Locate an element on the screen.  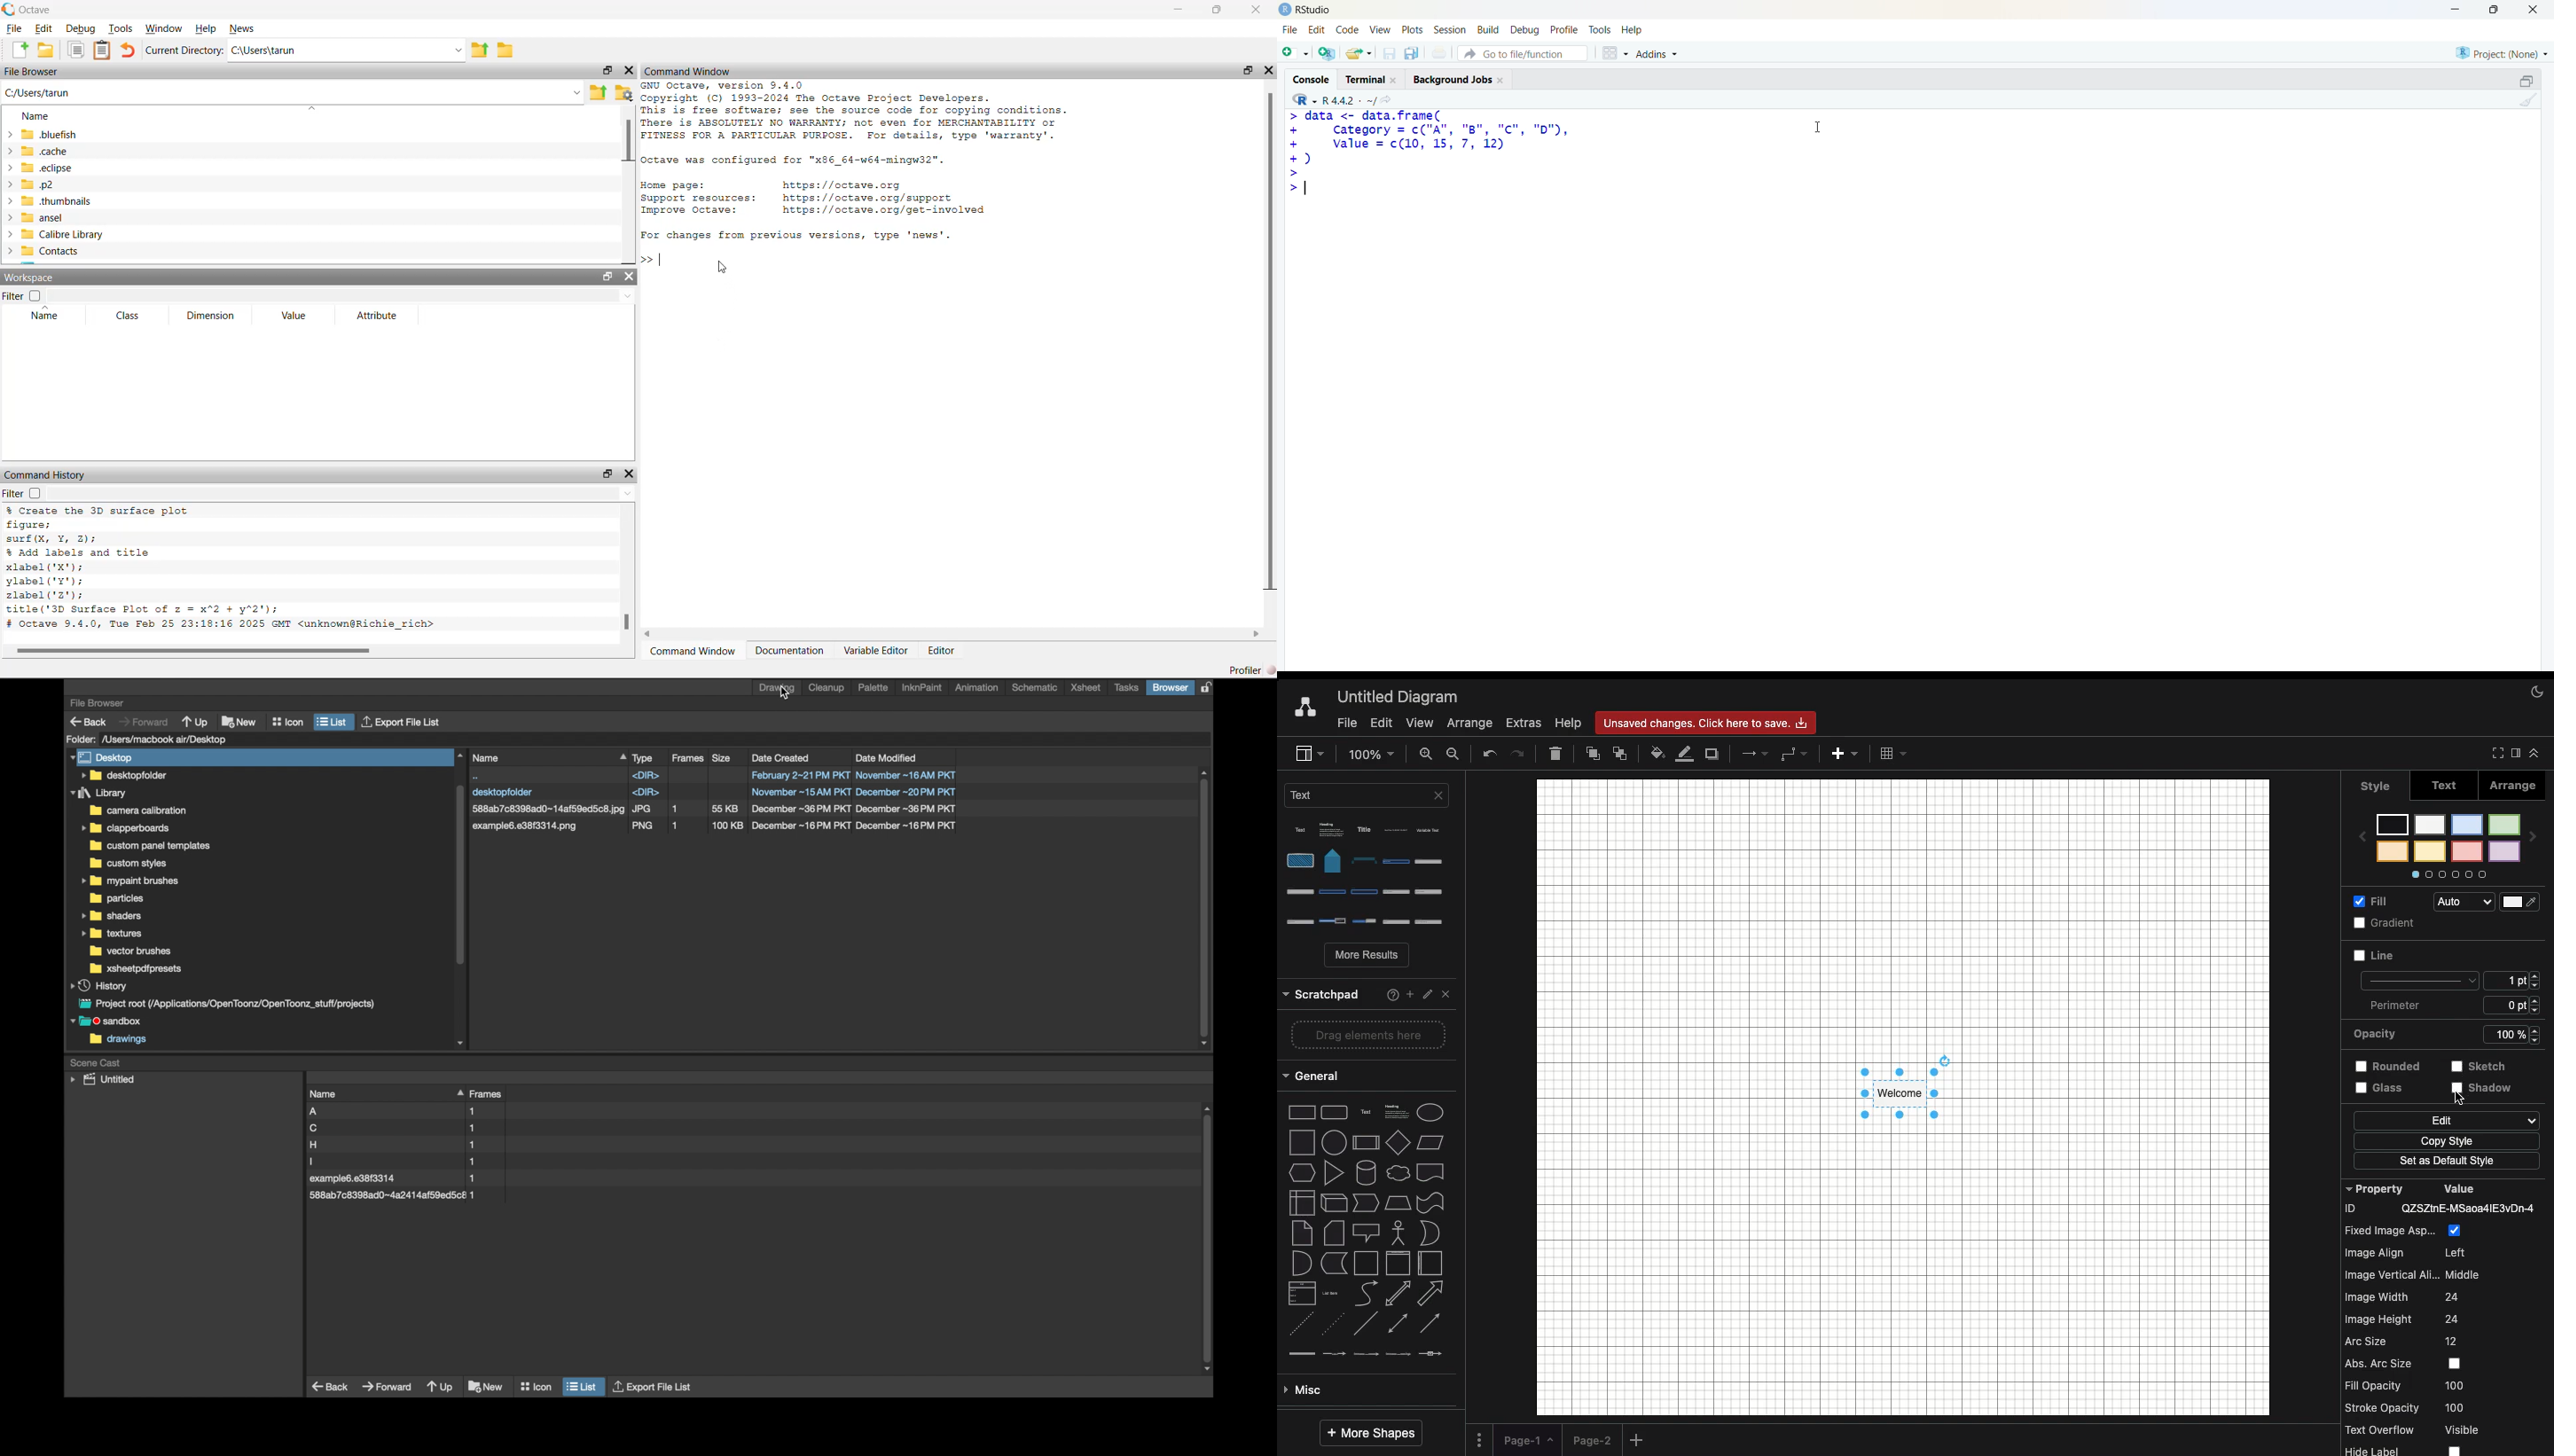
Checkbox is located at coordinates (35, 294).